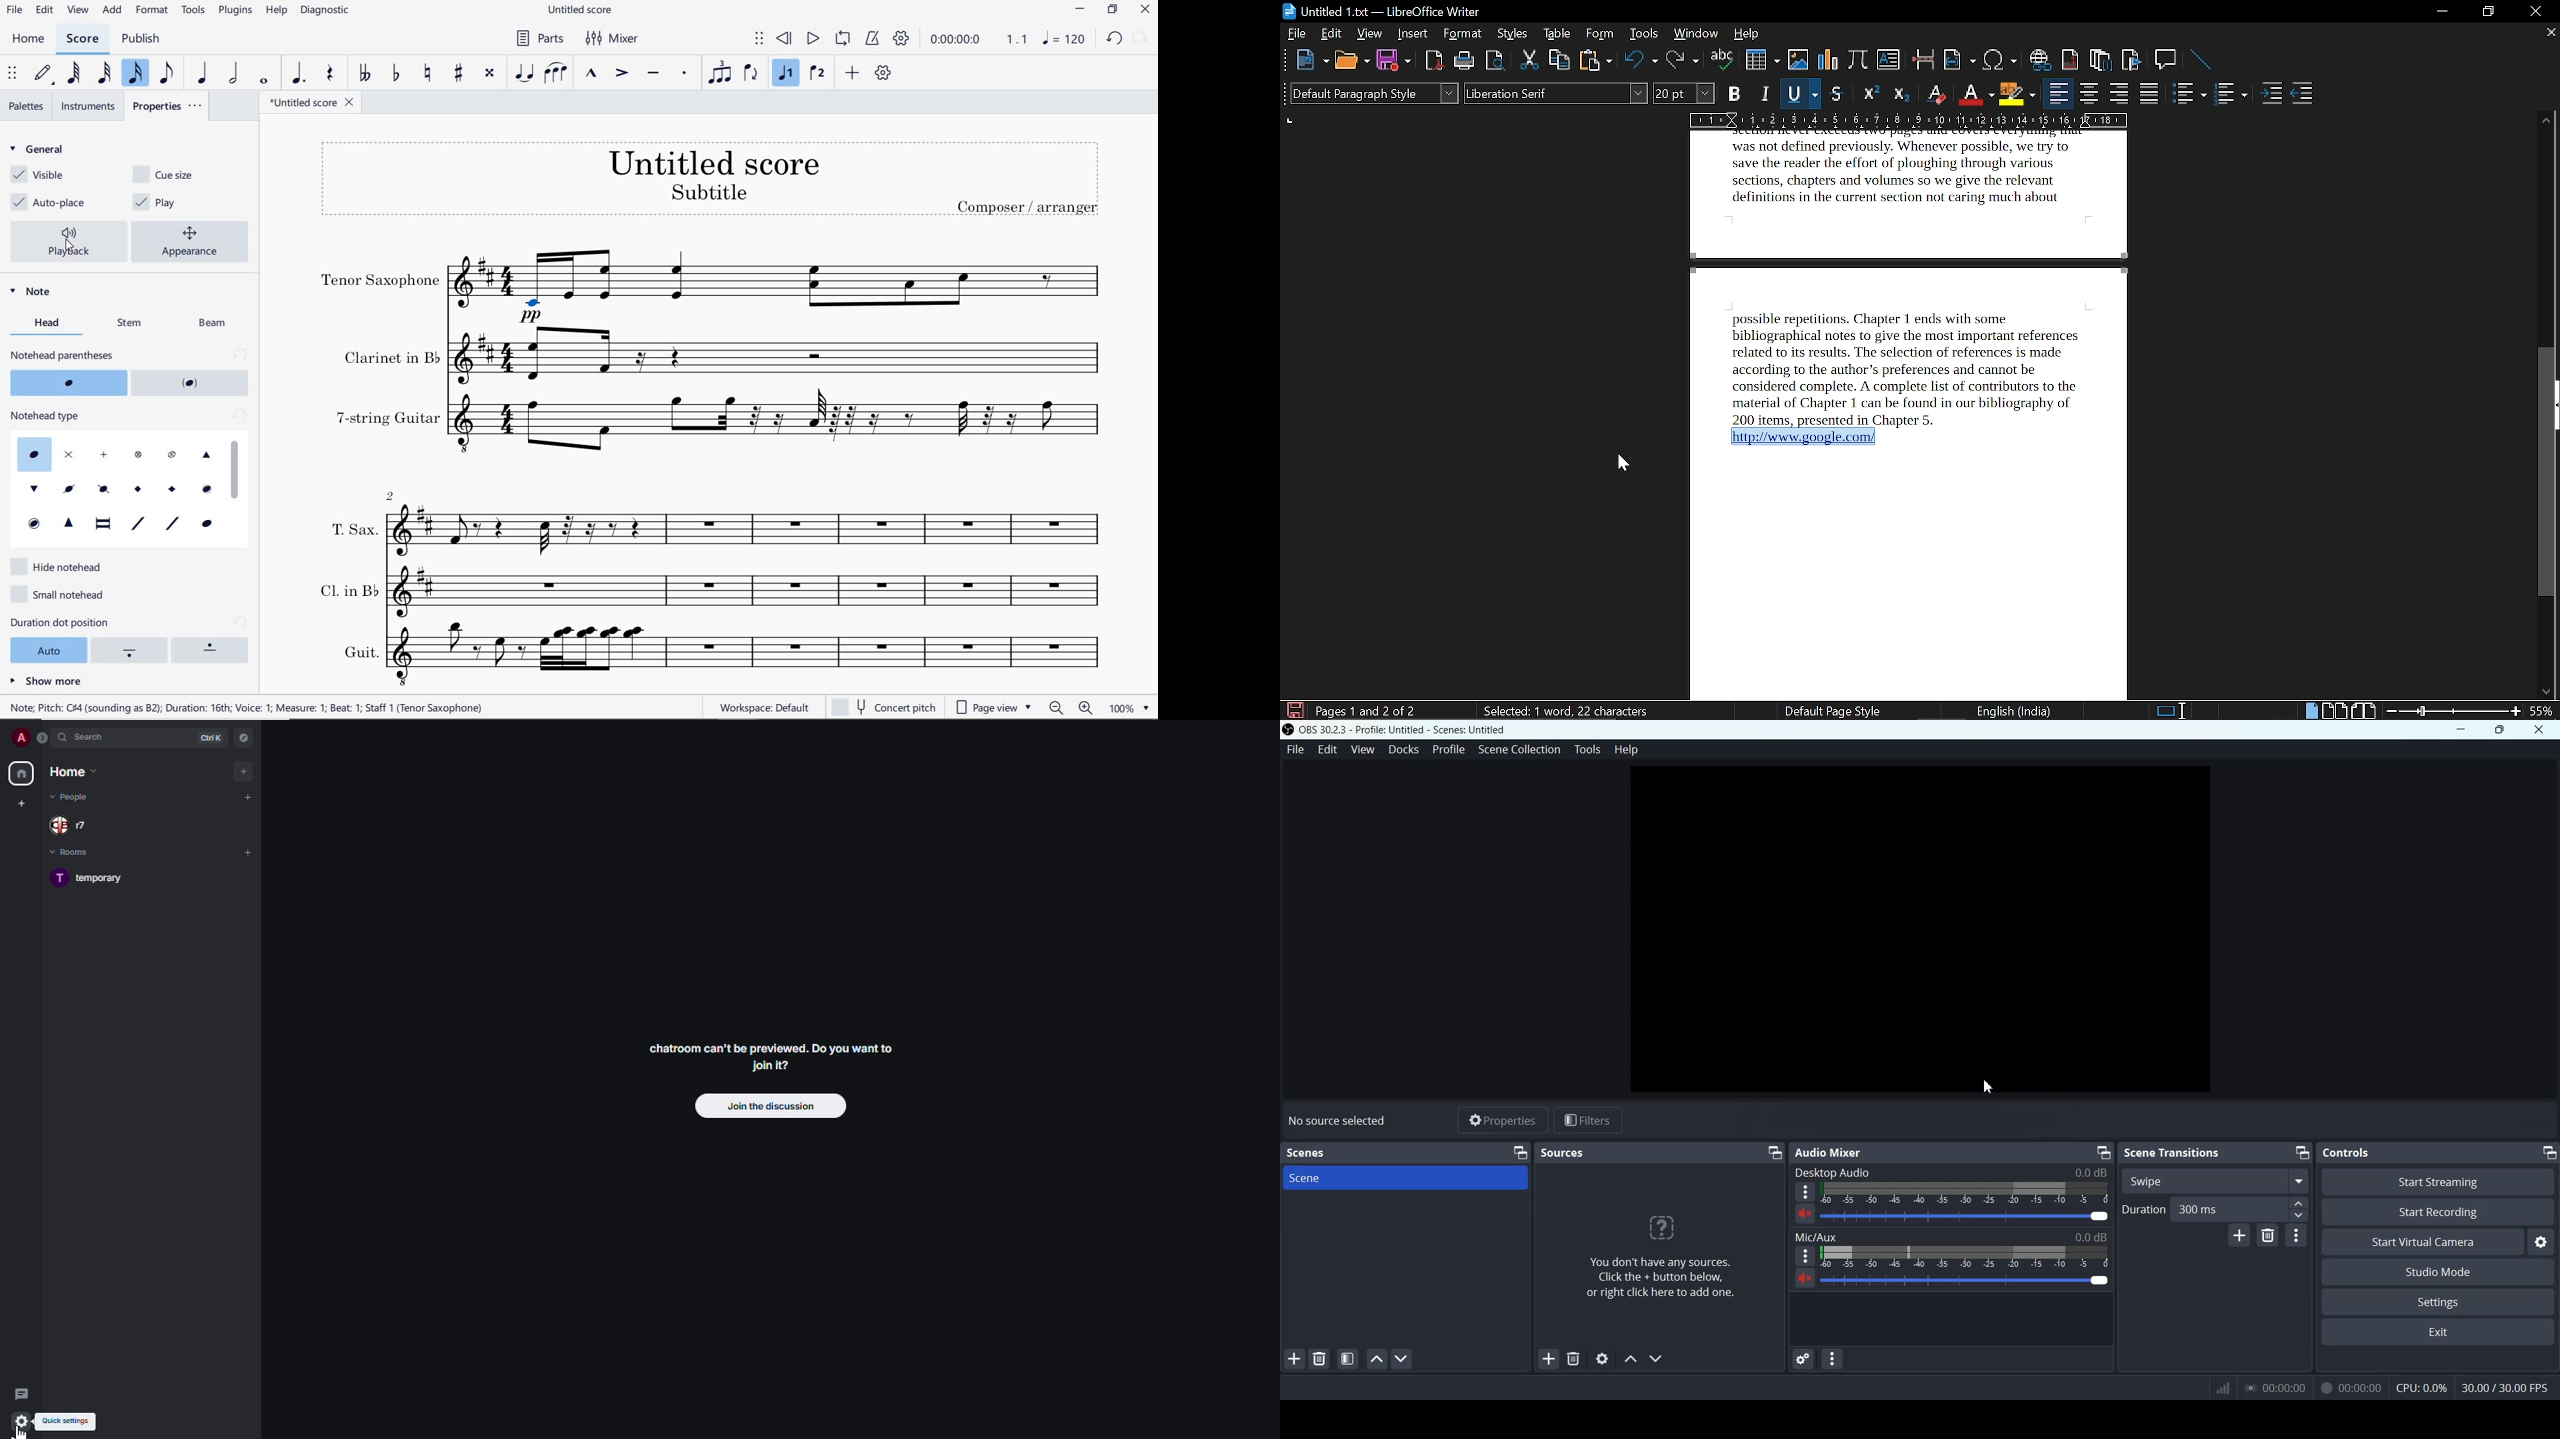 This screenshot has height=1456, width=2576. Describe the element at coordinates (2348, 1385) in the screenshot. I see `00:00:00` at that location.